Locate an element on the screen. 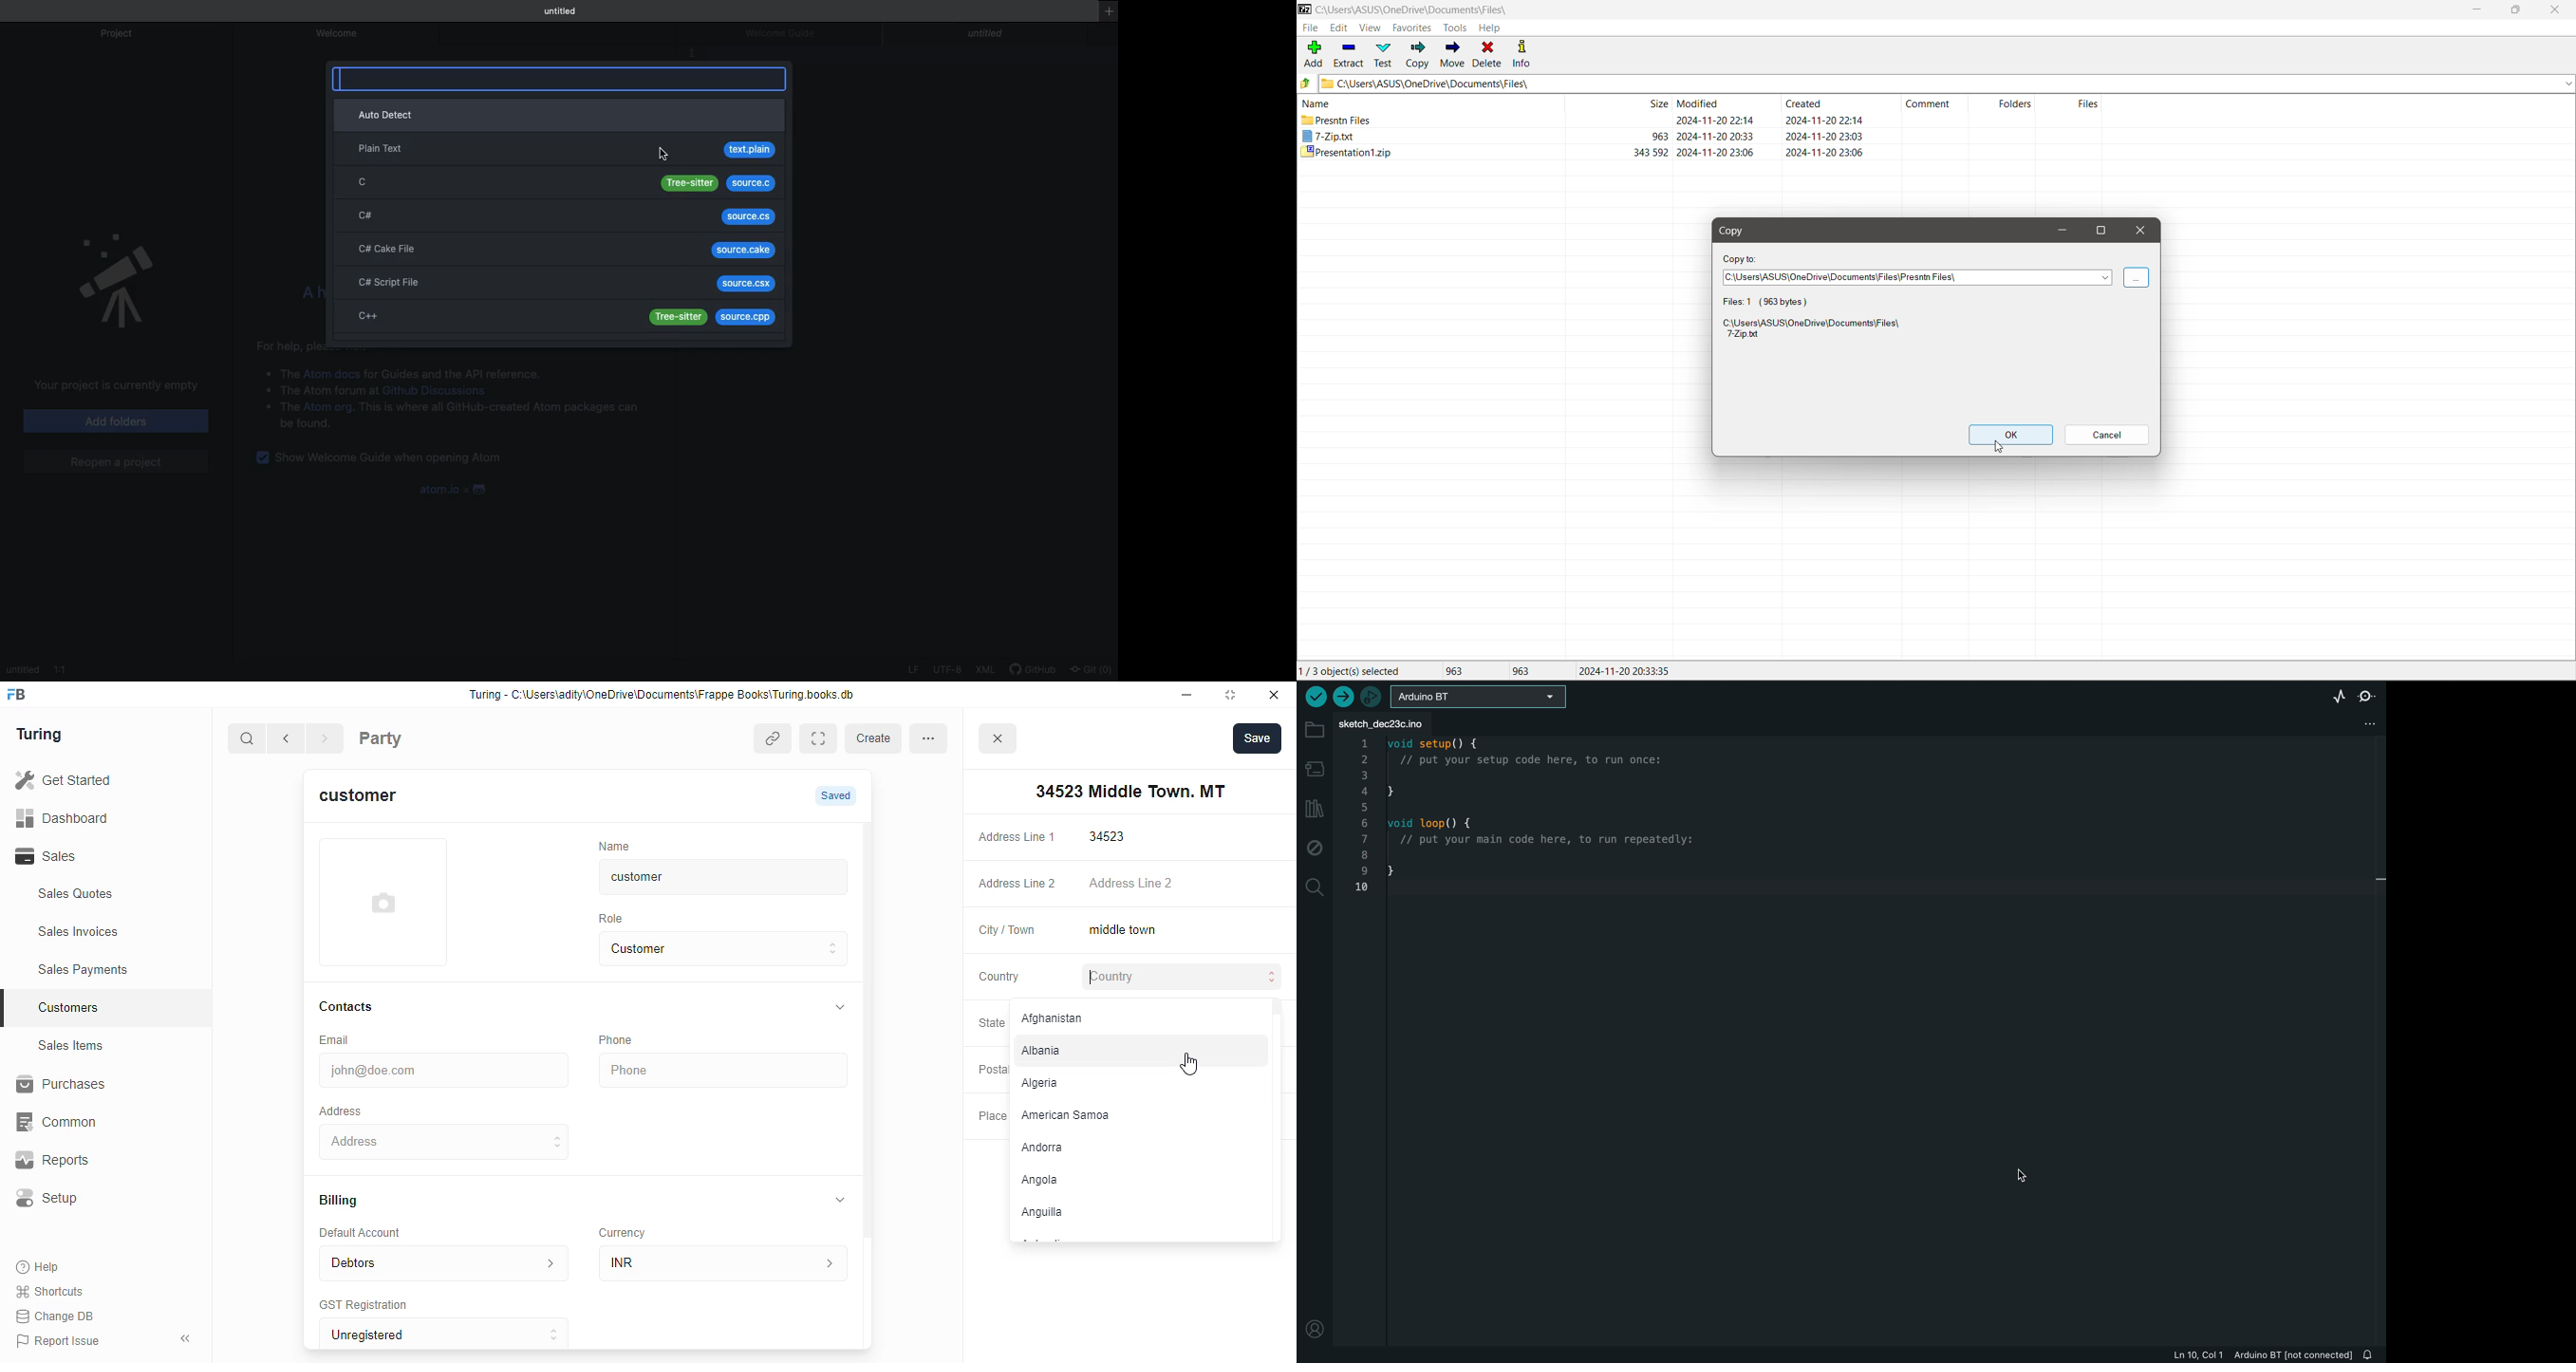 This screenshot has height=1372, width=2576. collapse is located at coordinates (838, 1008).